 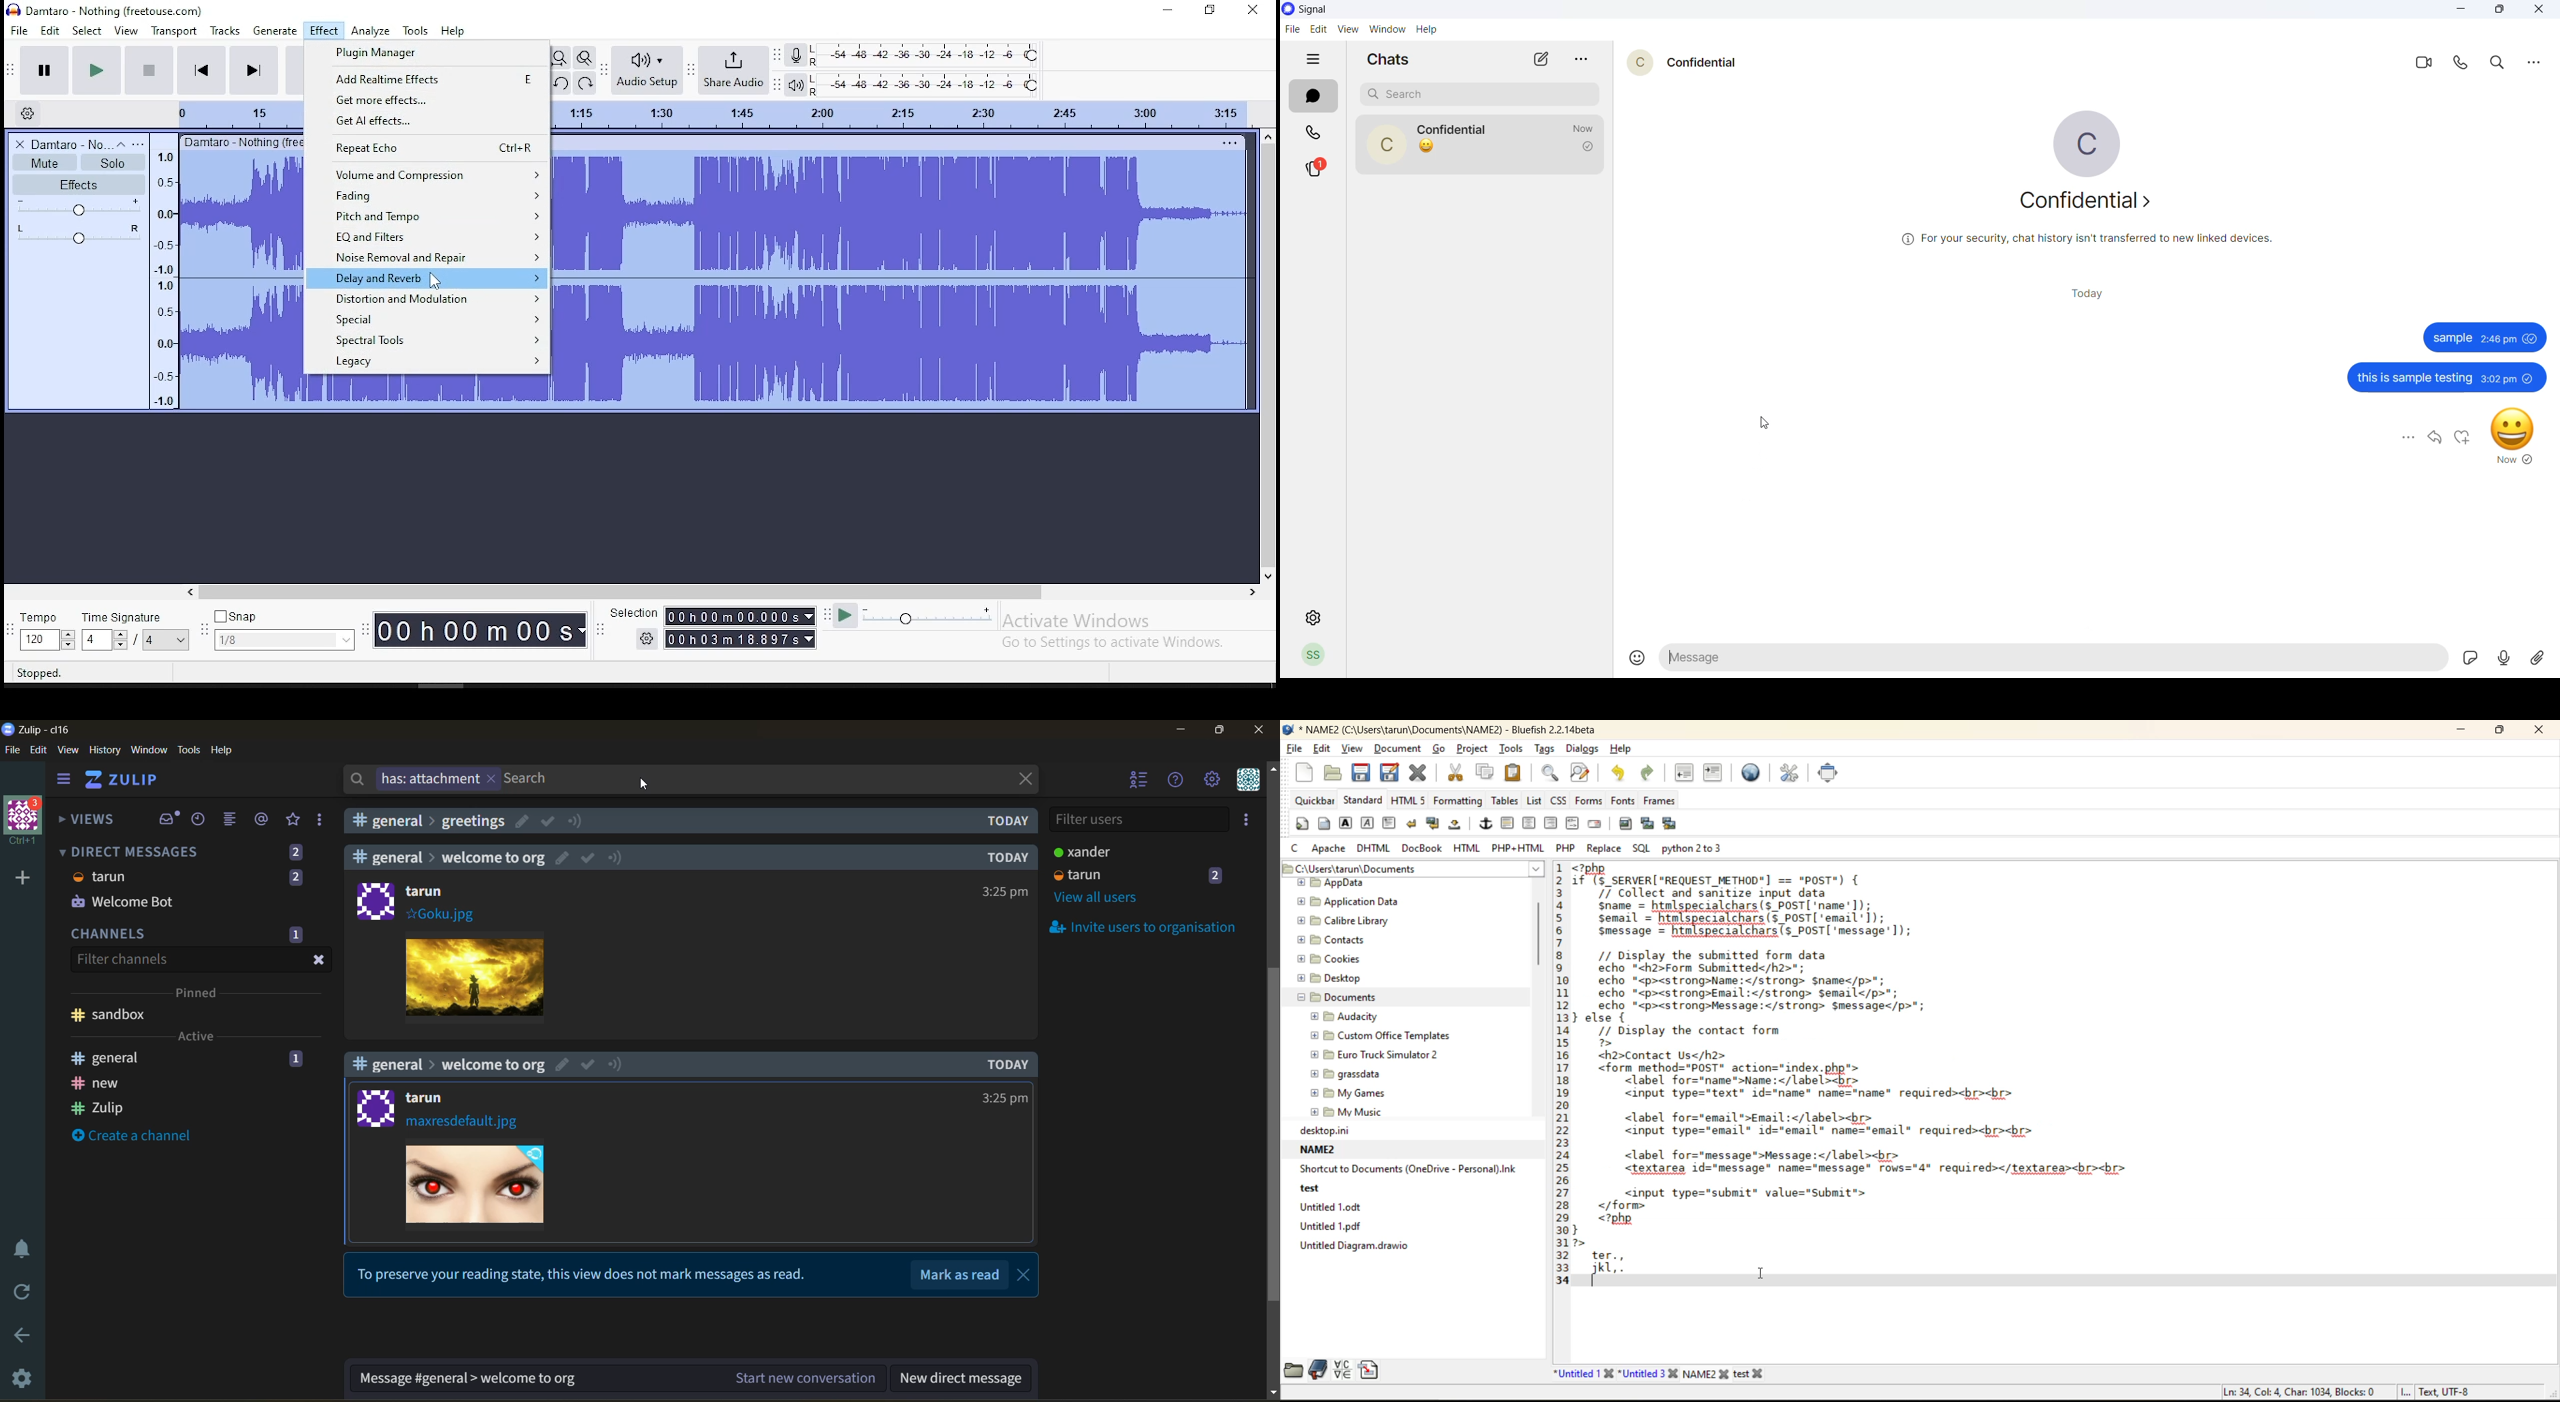 What do you see at coordinates (584, 83) in the screenshot?
I see `redo` at bounding box center [584, 83].